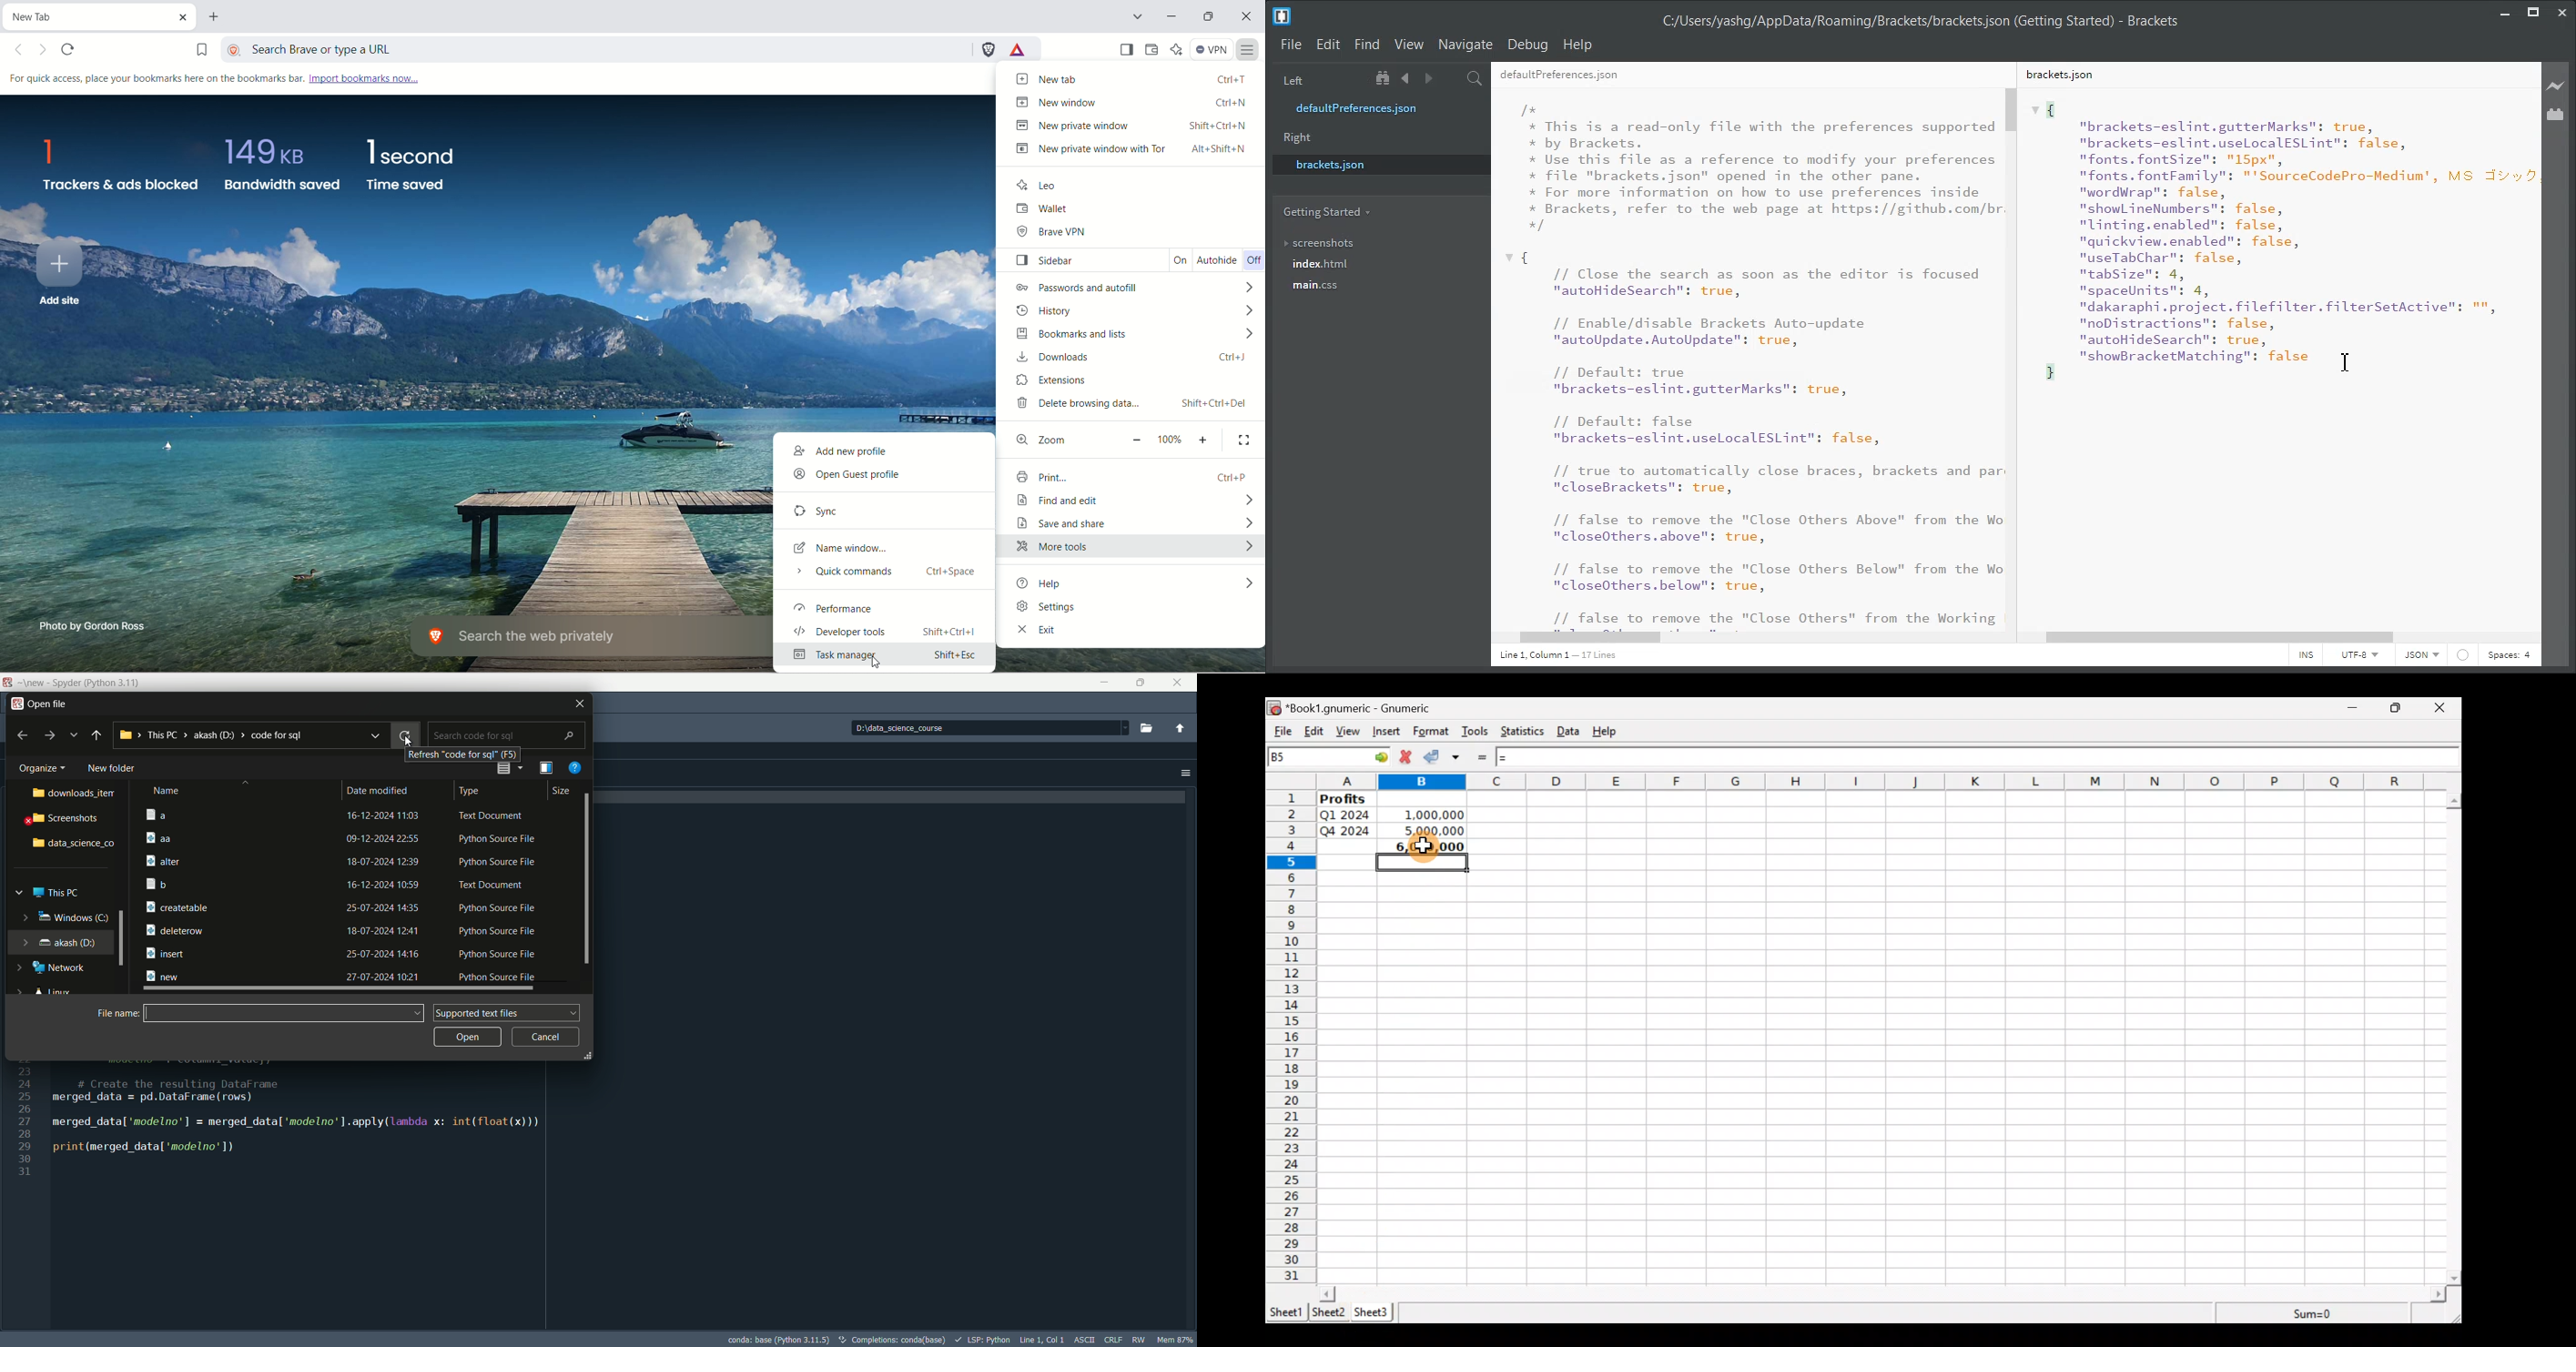 This screenshot has height=1372, width=2576. I want to click on Format, so click(1431, 732).